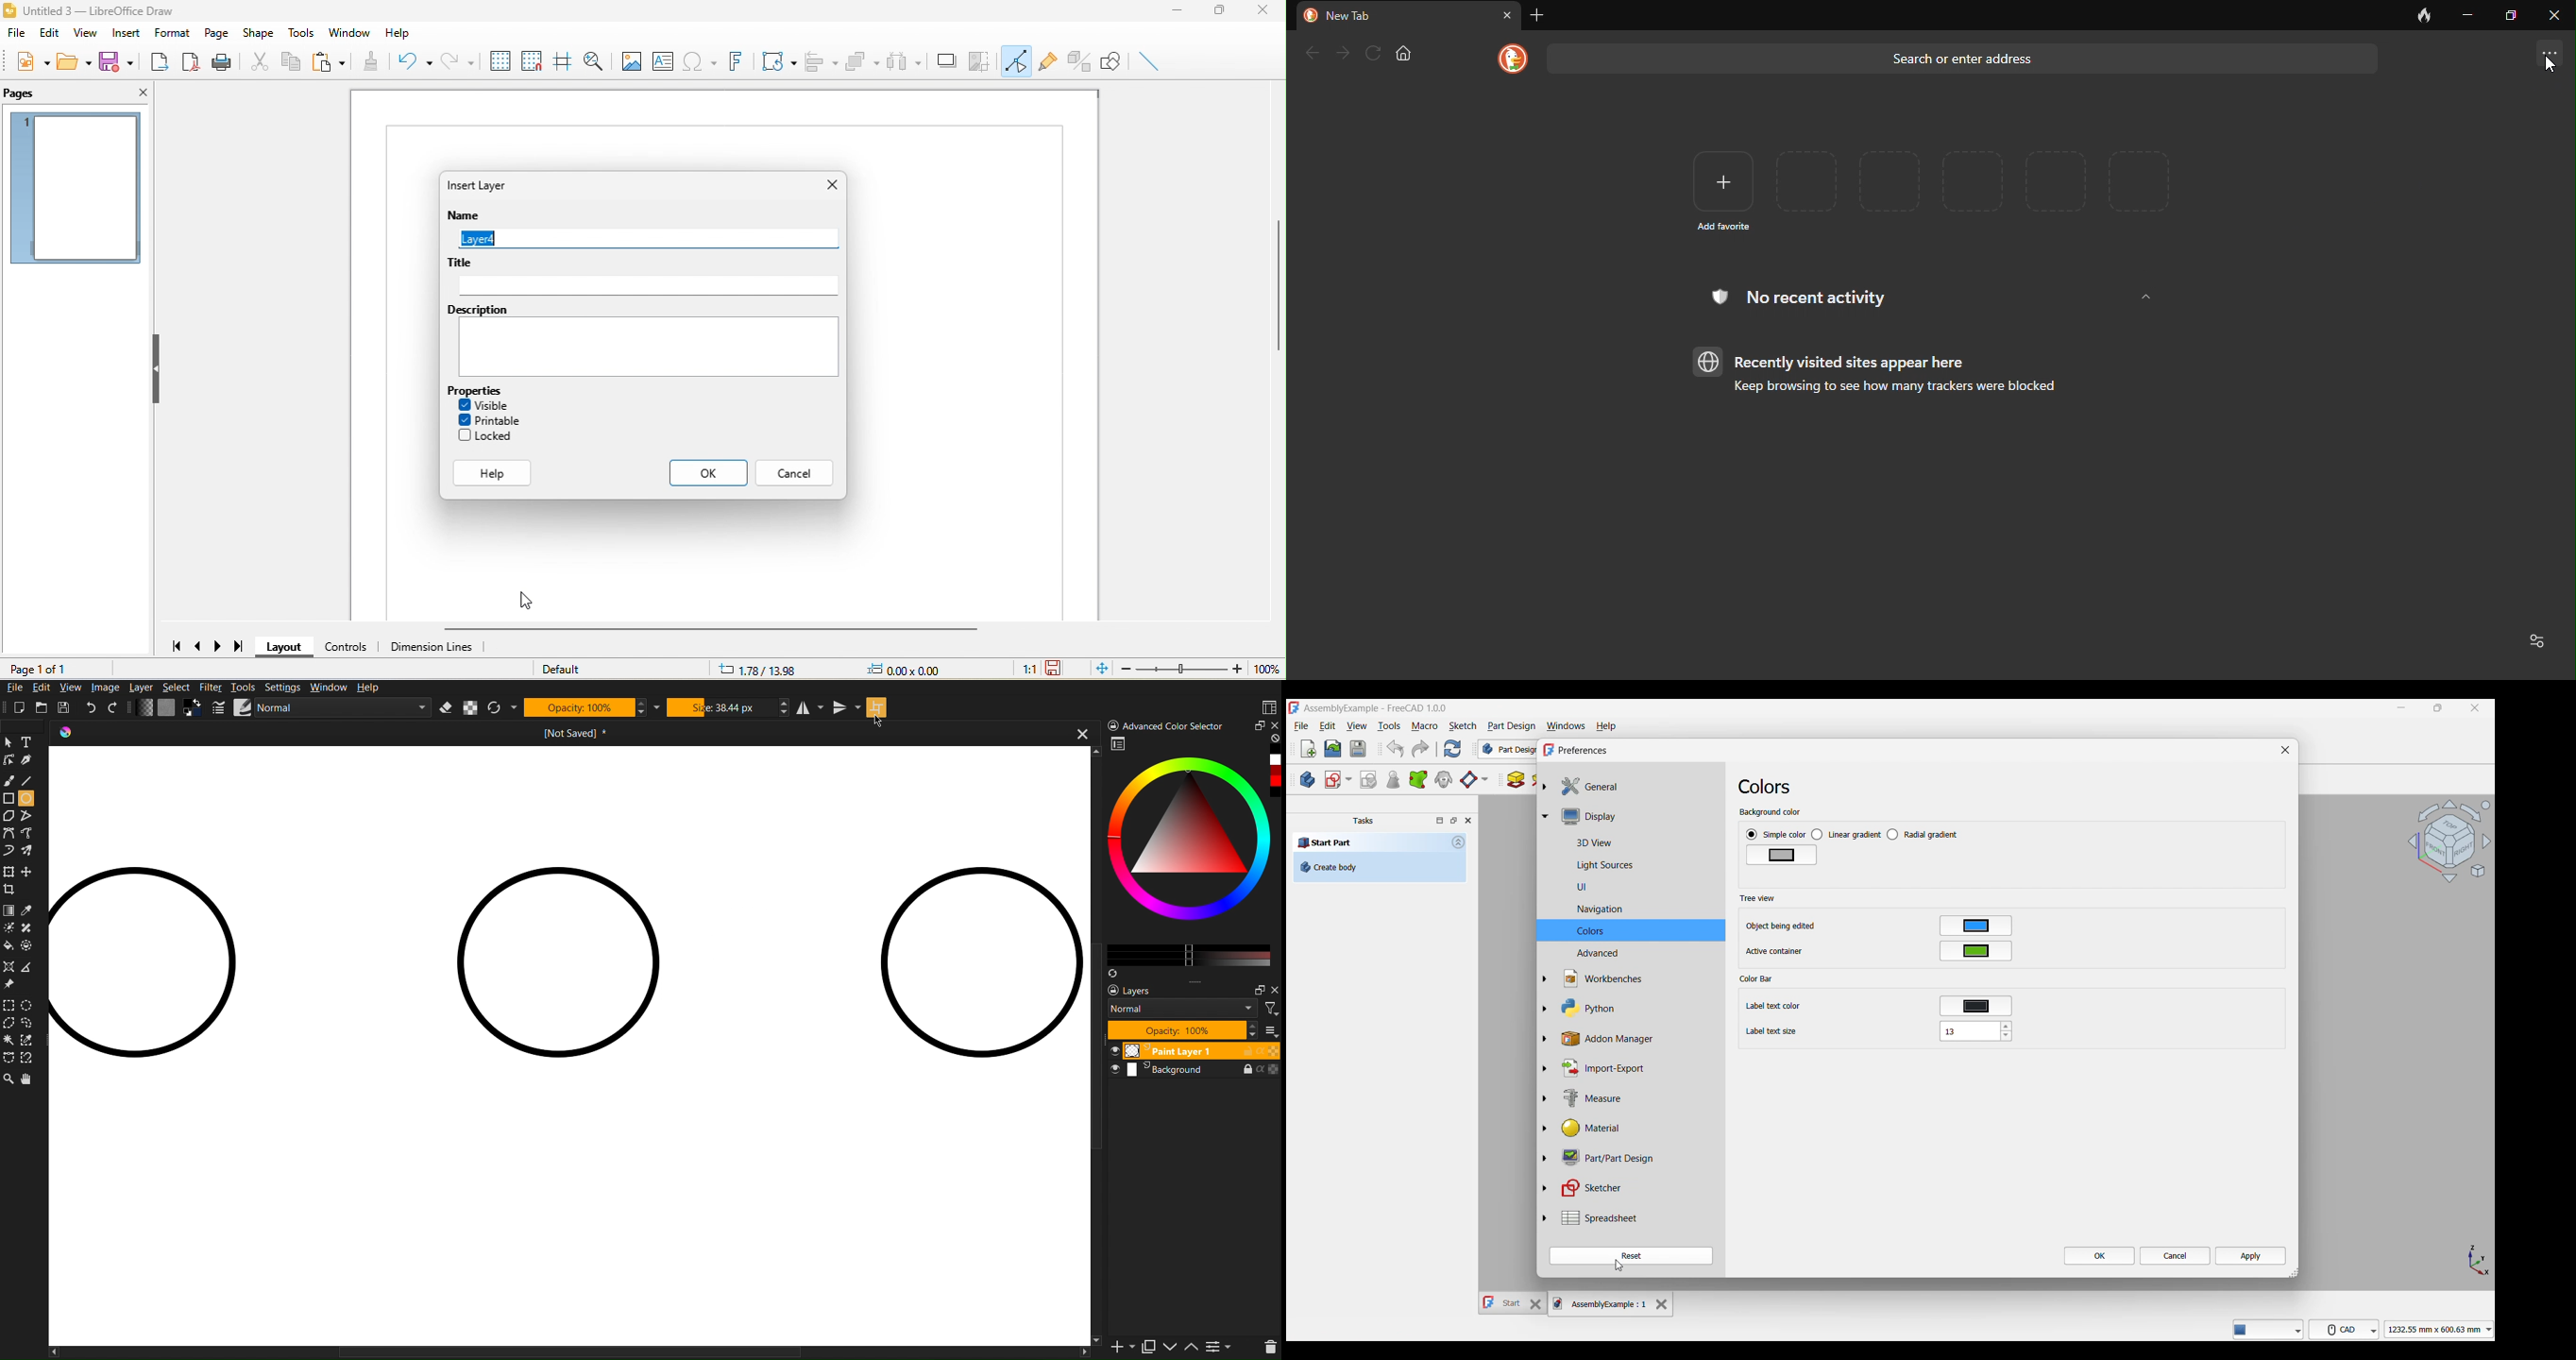 Image resolution: width=2576 pixels, height=1372 pixels. I want to click on Save, so click(1359, 749).